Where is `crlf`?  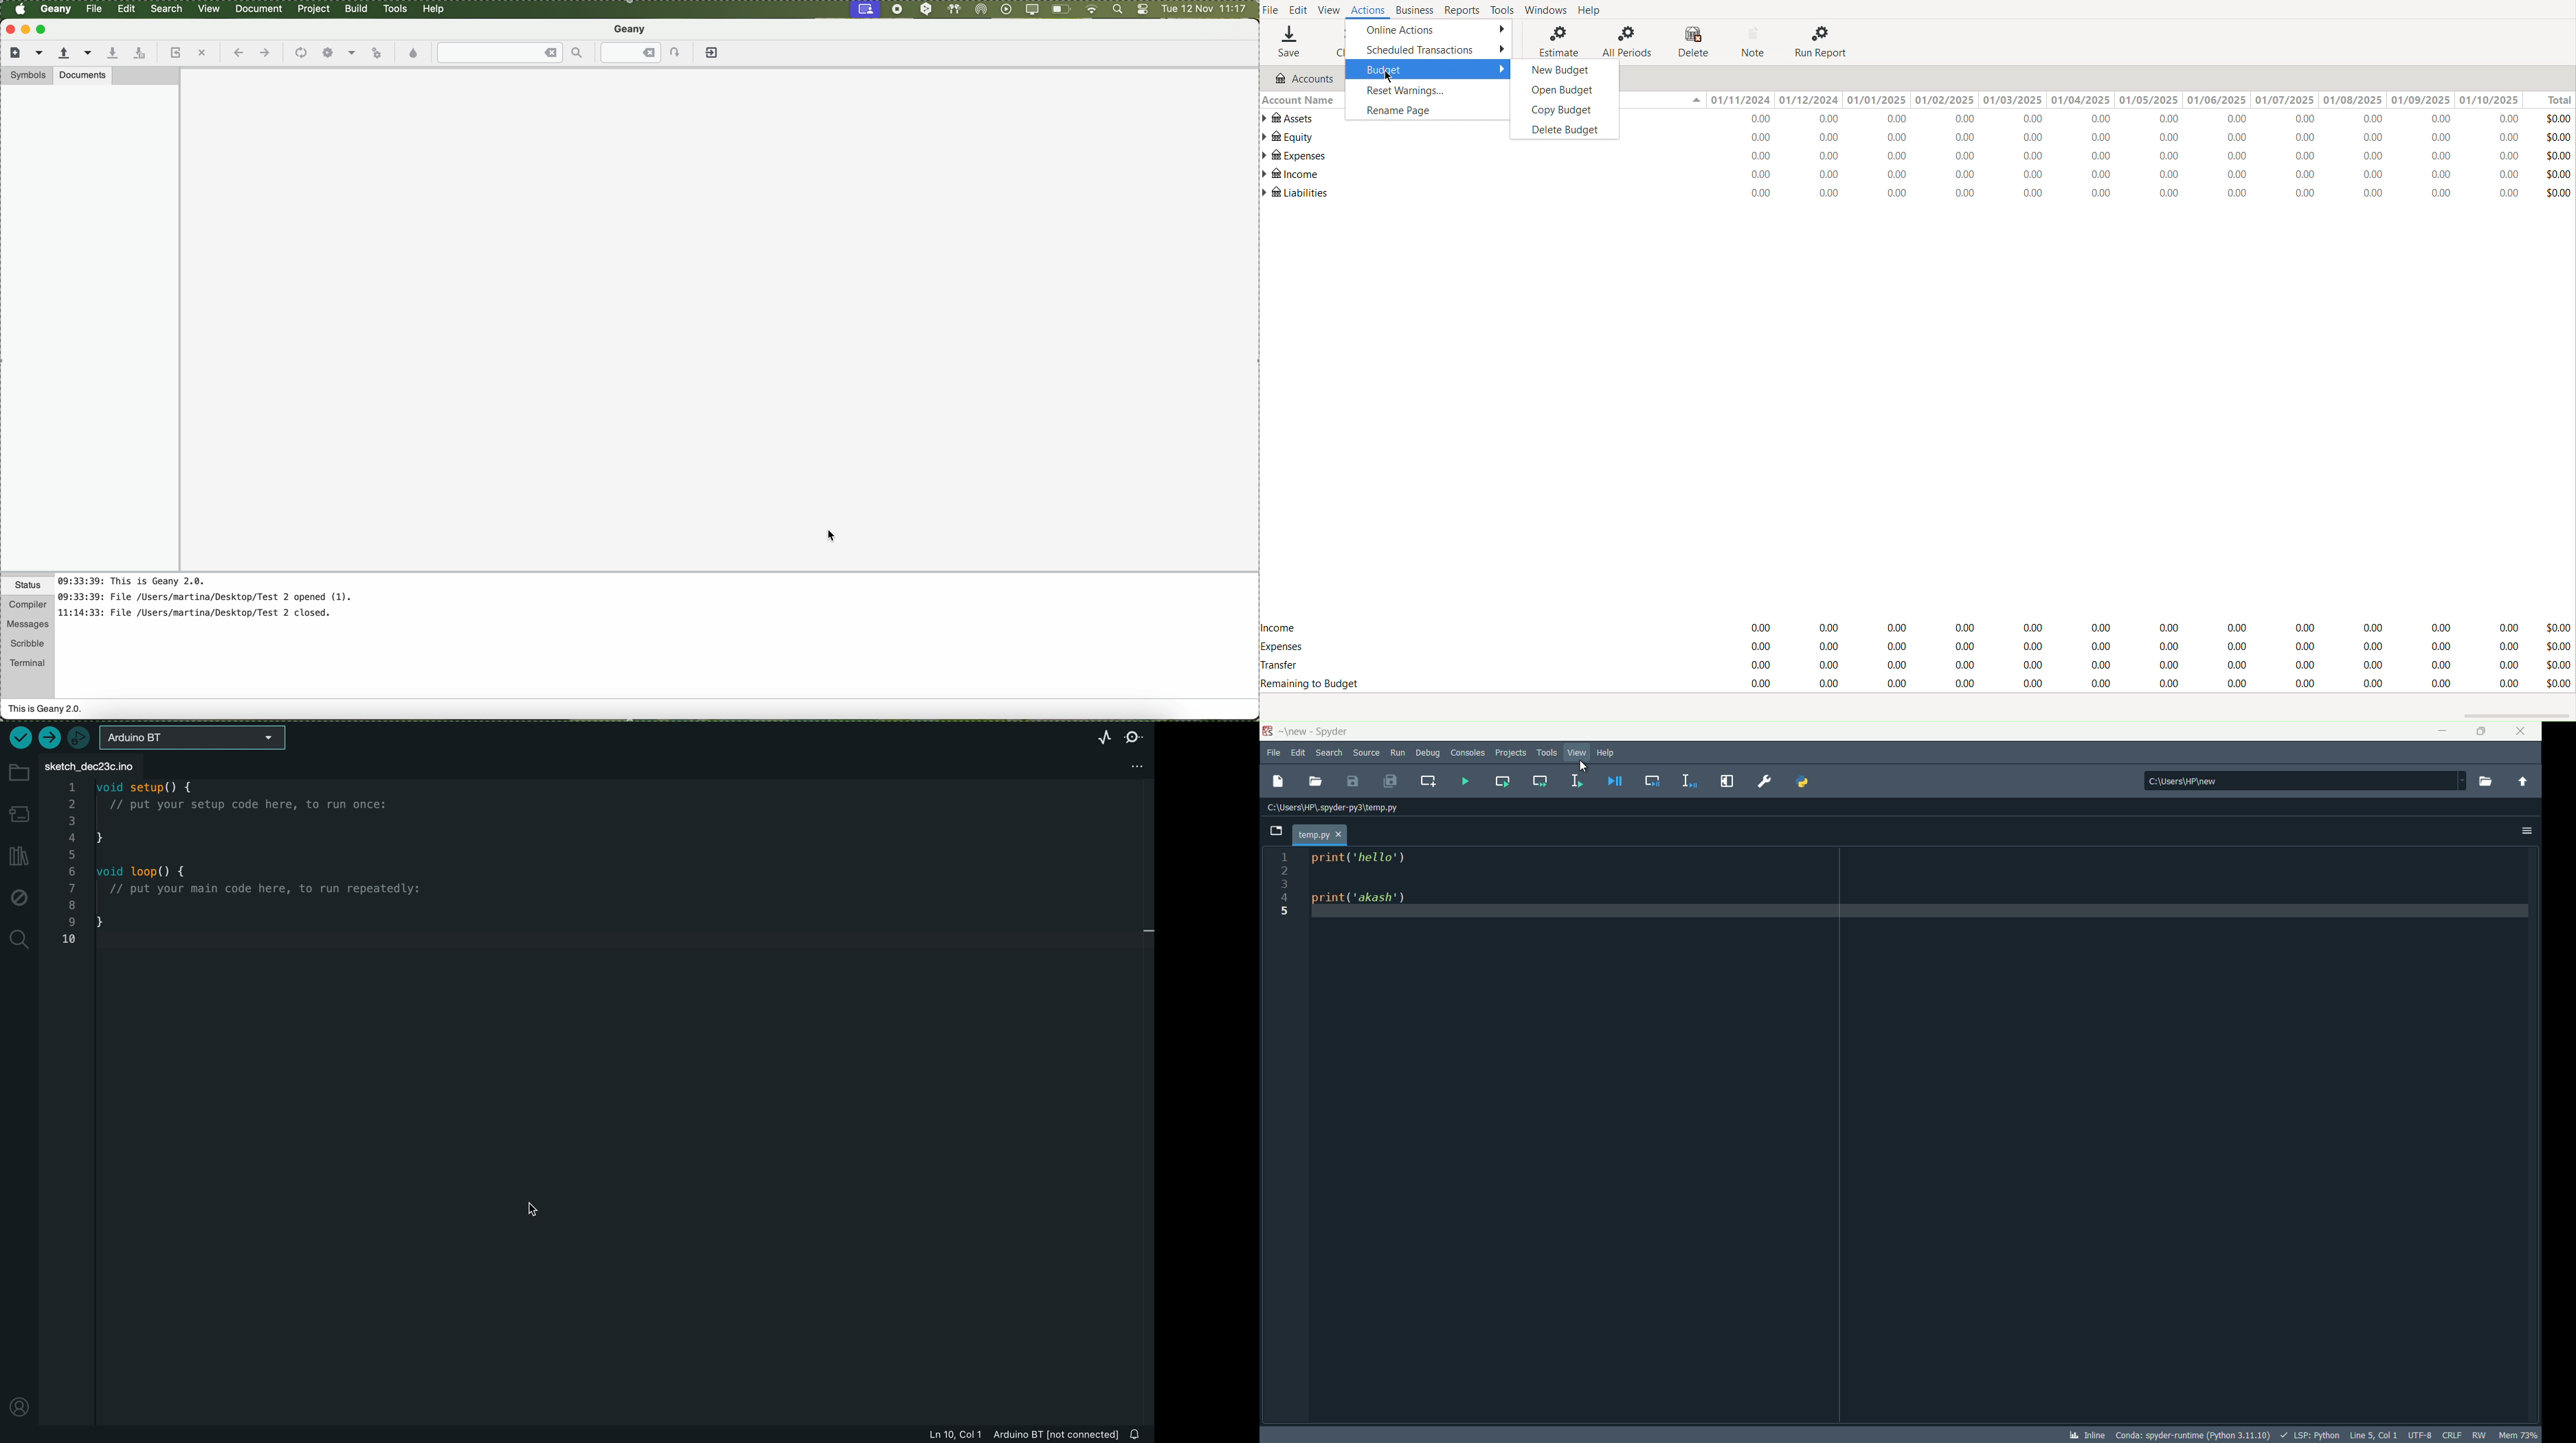 crlf is located at coordinates (2453, 1435).